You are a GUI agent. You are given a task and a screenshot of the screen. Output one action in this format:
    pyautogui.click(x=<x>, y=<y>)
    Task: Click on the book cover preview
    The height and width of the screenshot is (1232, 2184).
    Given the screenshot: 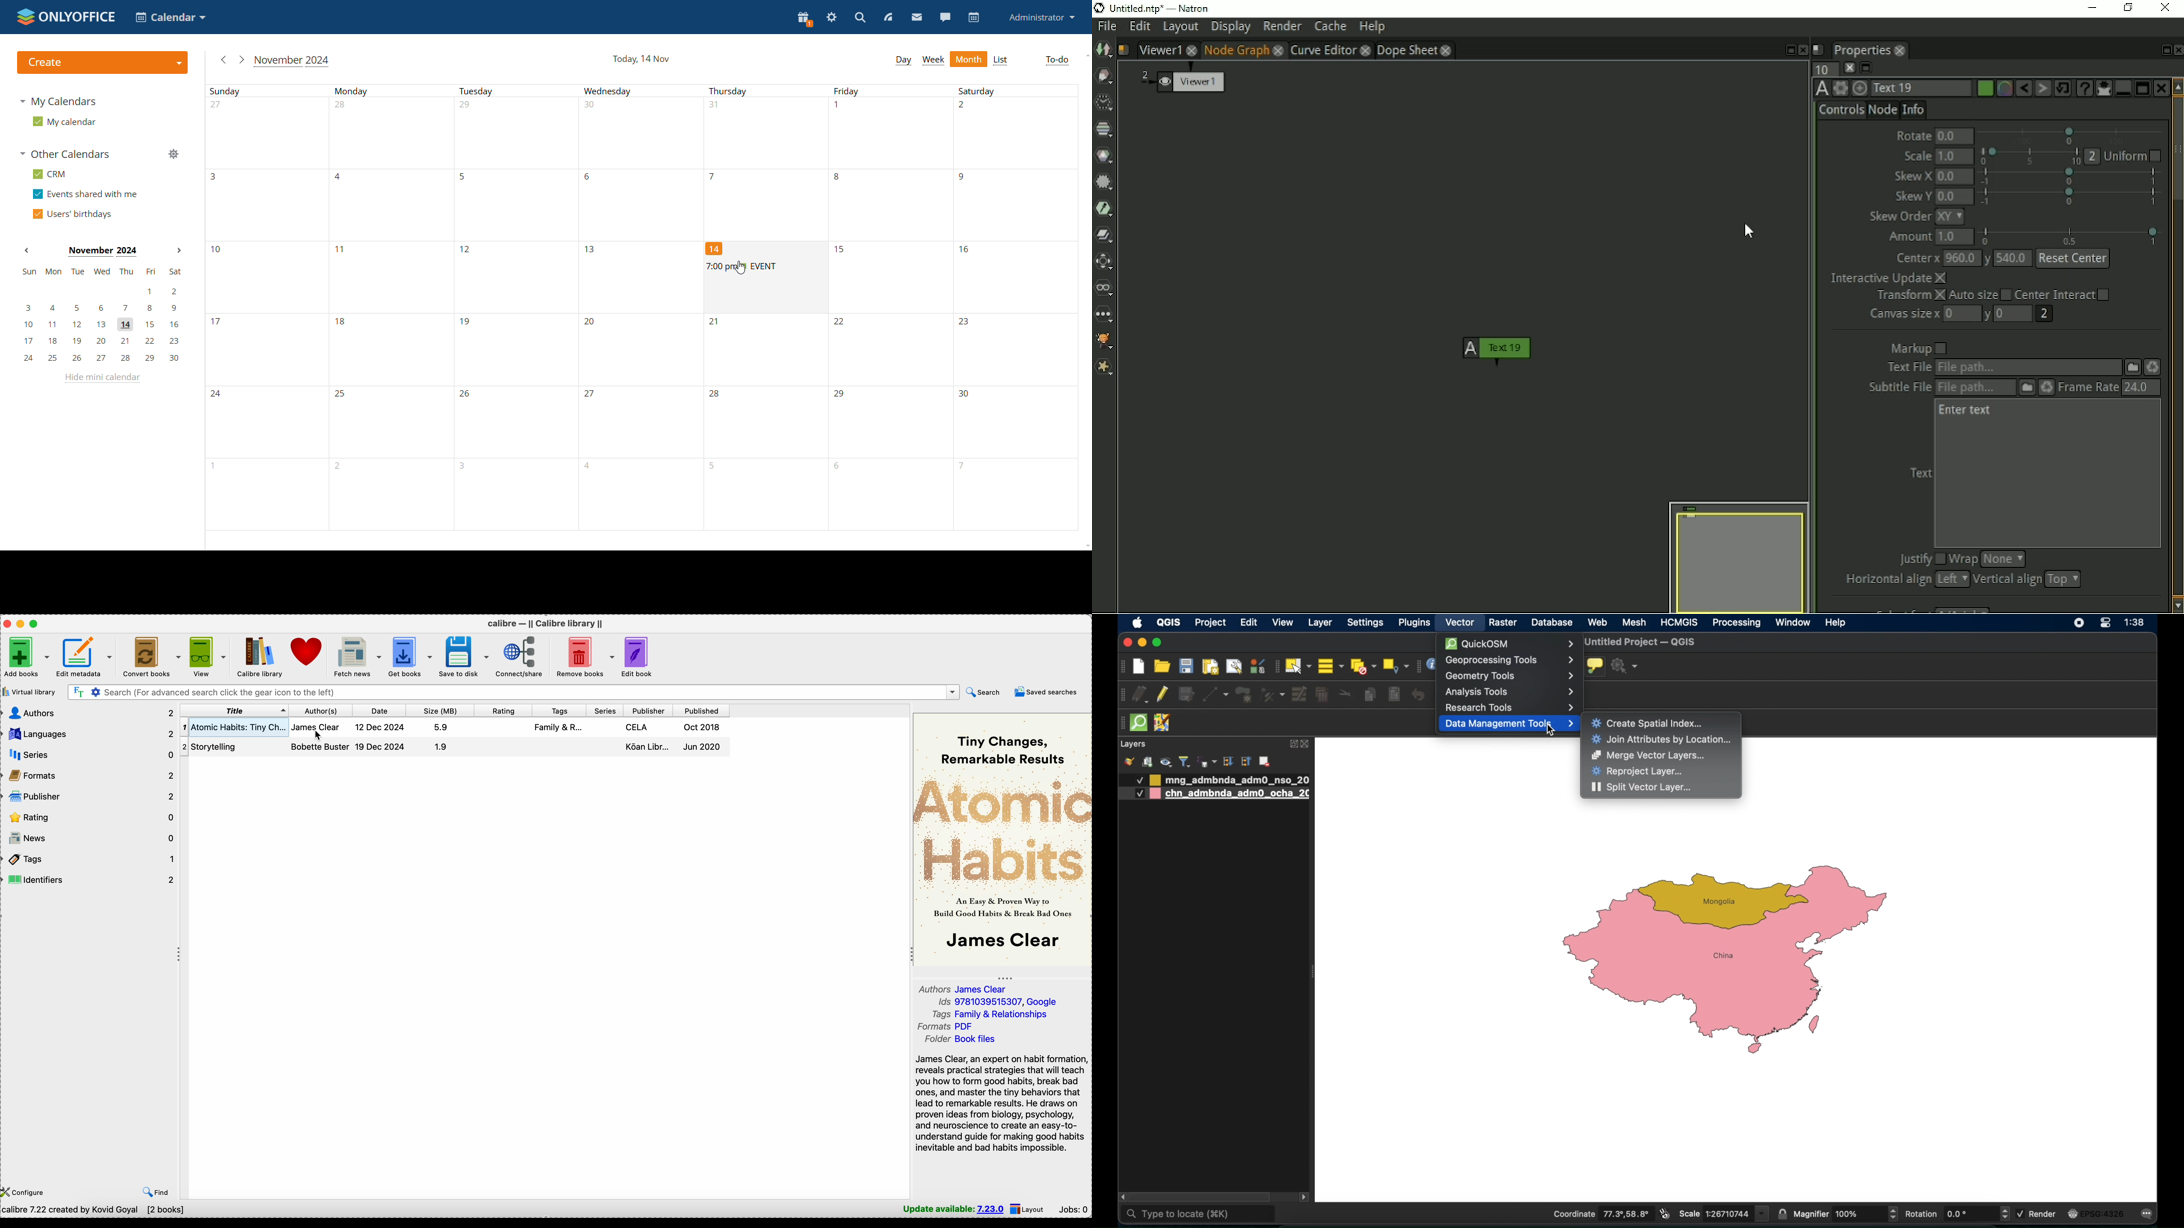 What is the action you would take?
    pyautogui.click(x=1001, y=839)
    